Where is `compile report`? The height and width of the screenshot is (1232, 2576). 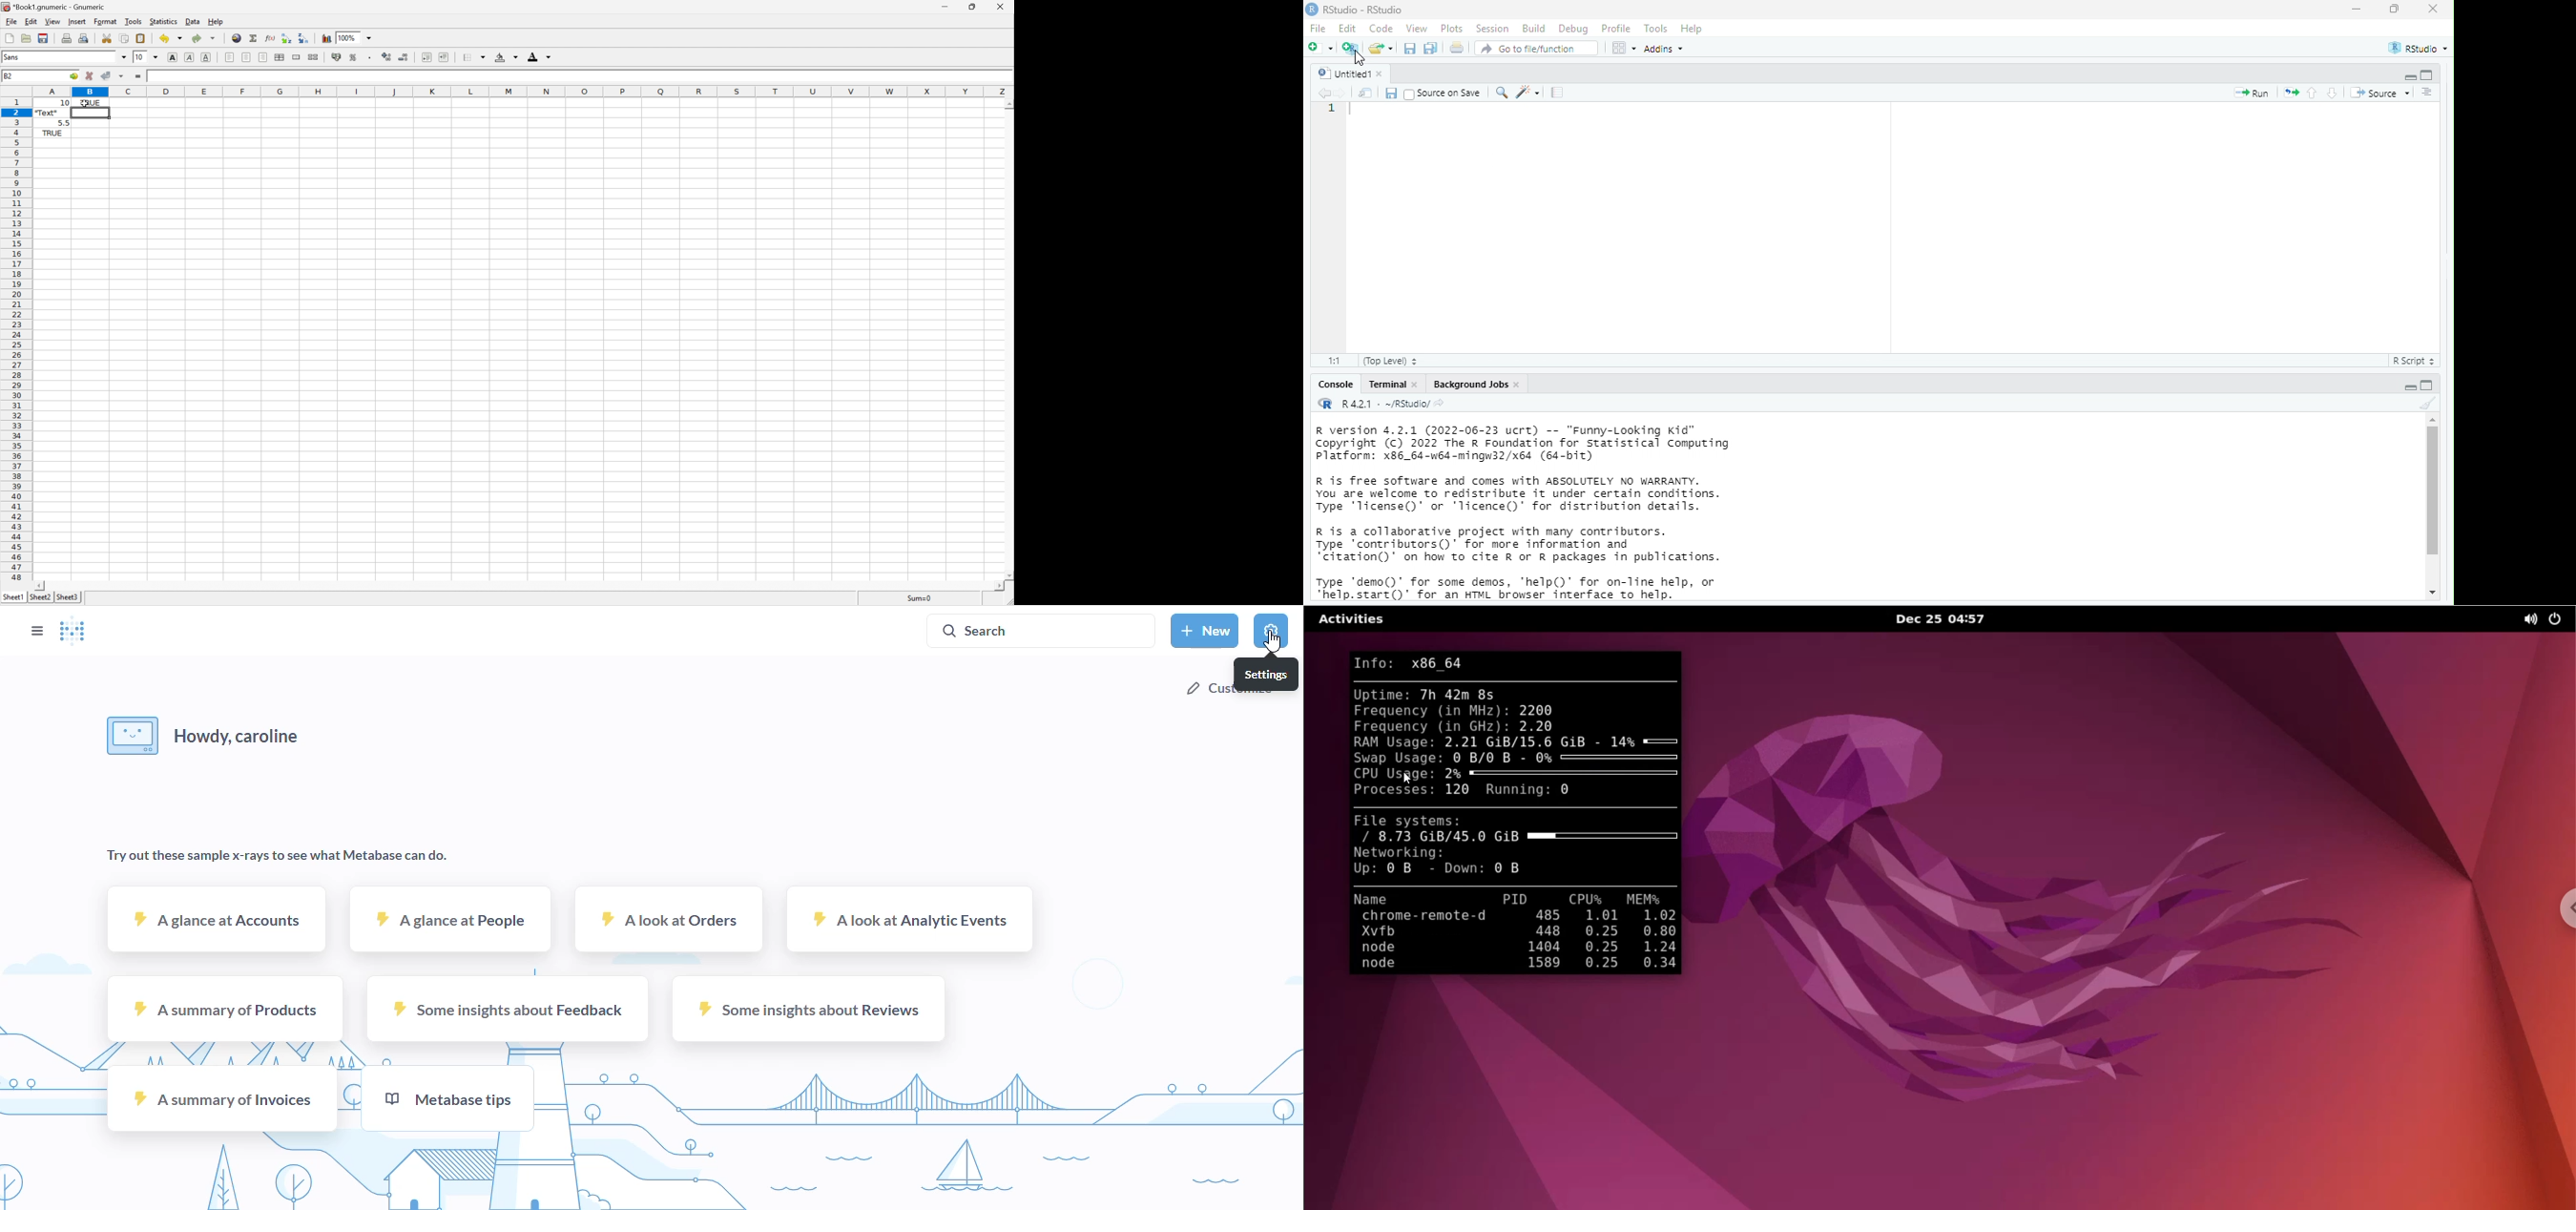
compile report is located at coordinates (1559, 93).